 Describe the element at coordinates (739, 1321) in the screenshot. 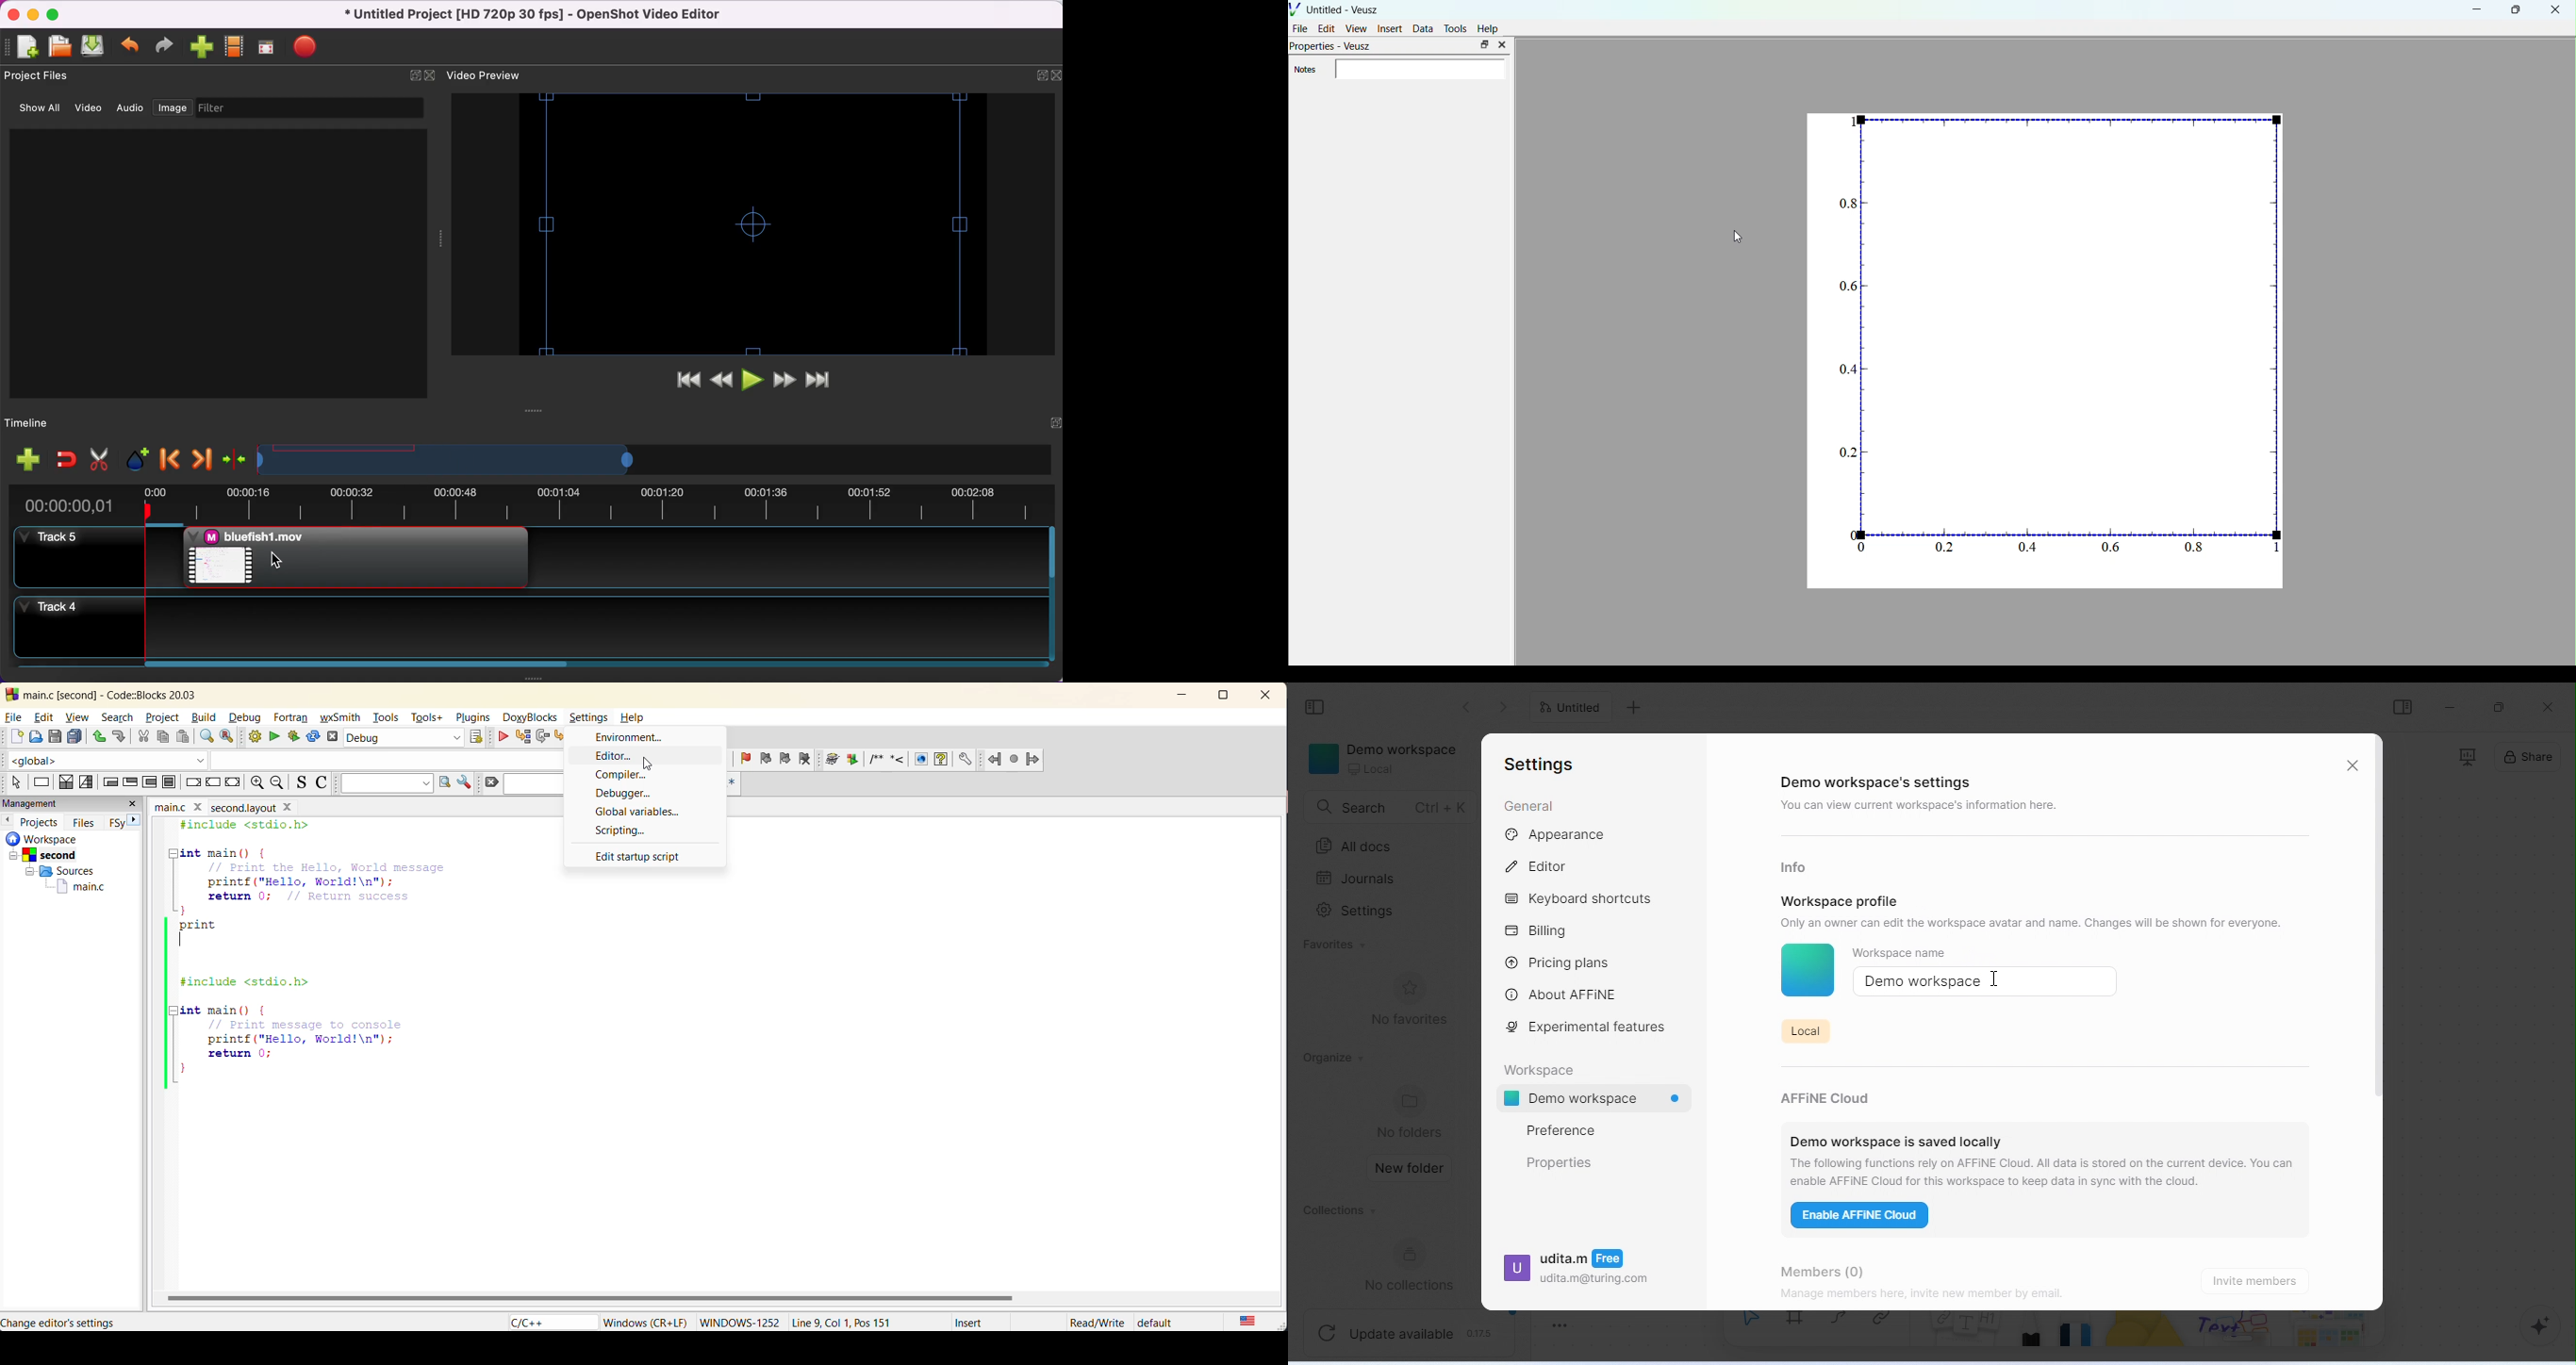

I see `Windows-1252` at that location.